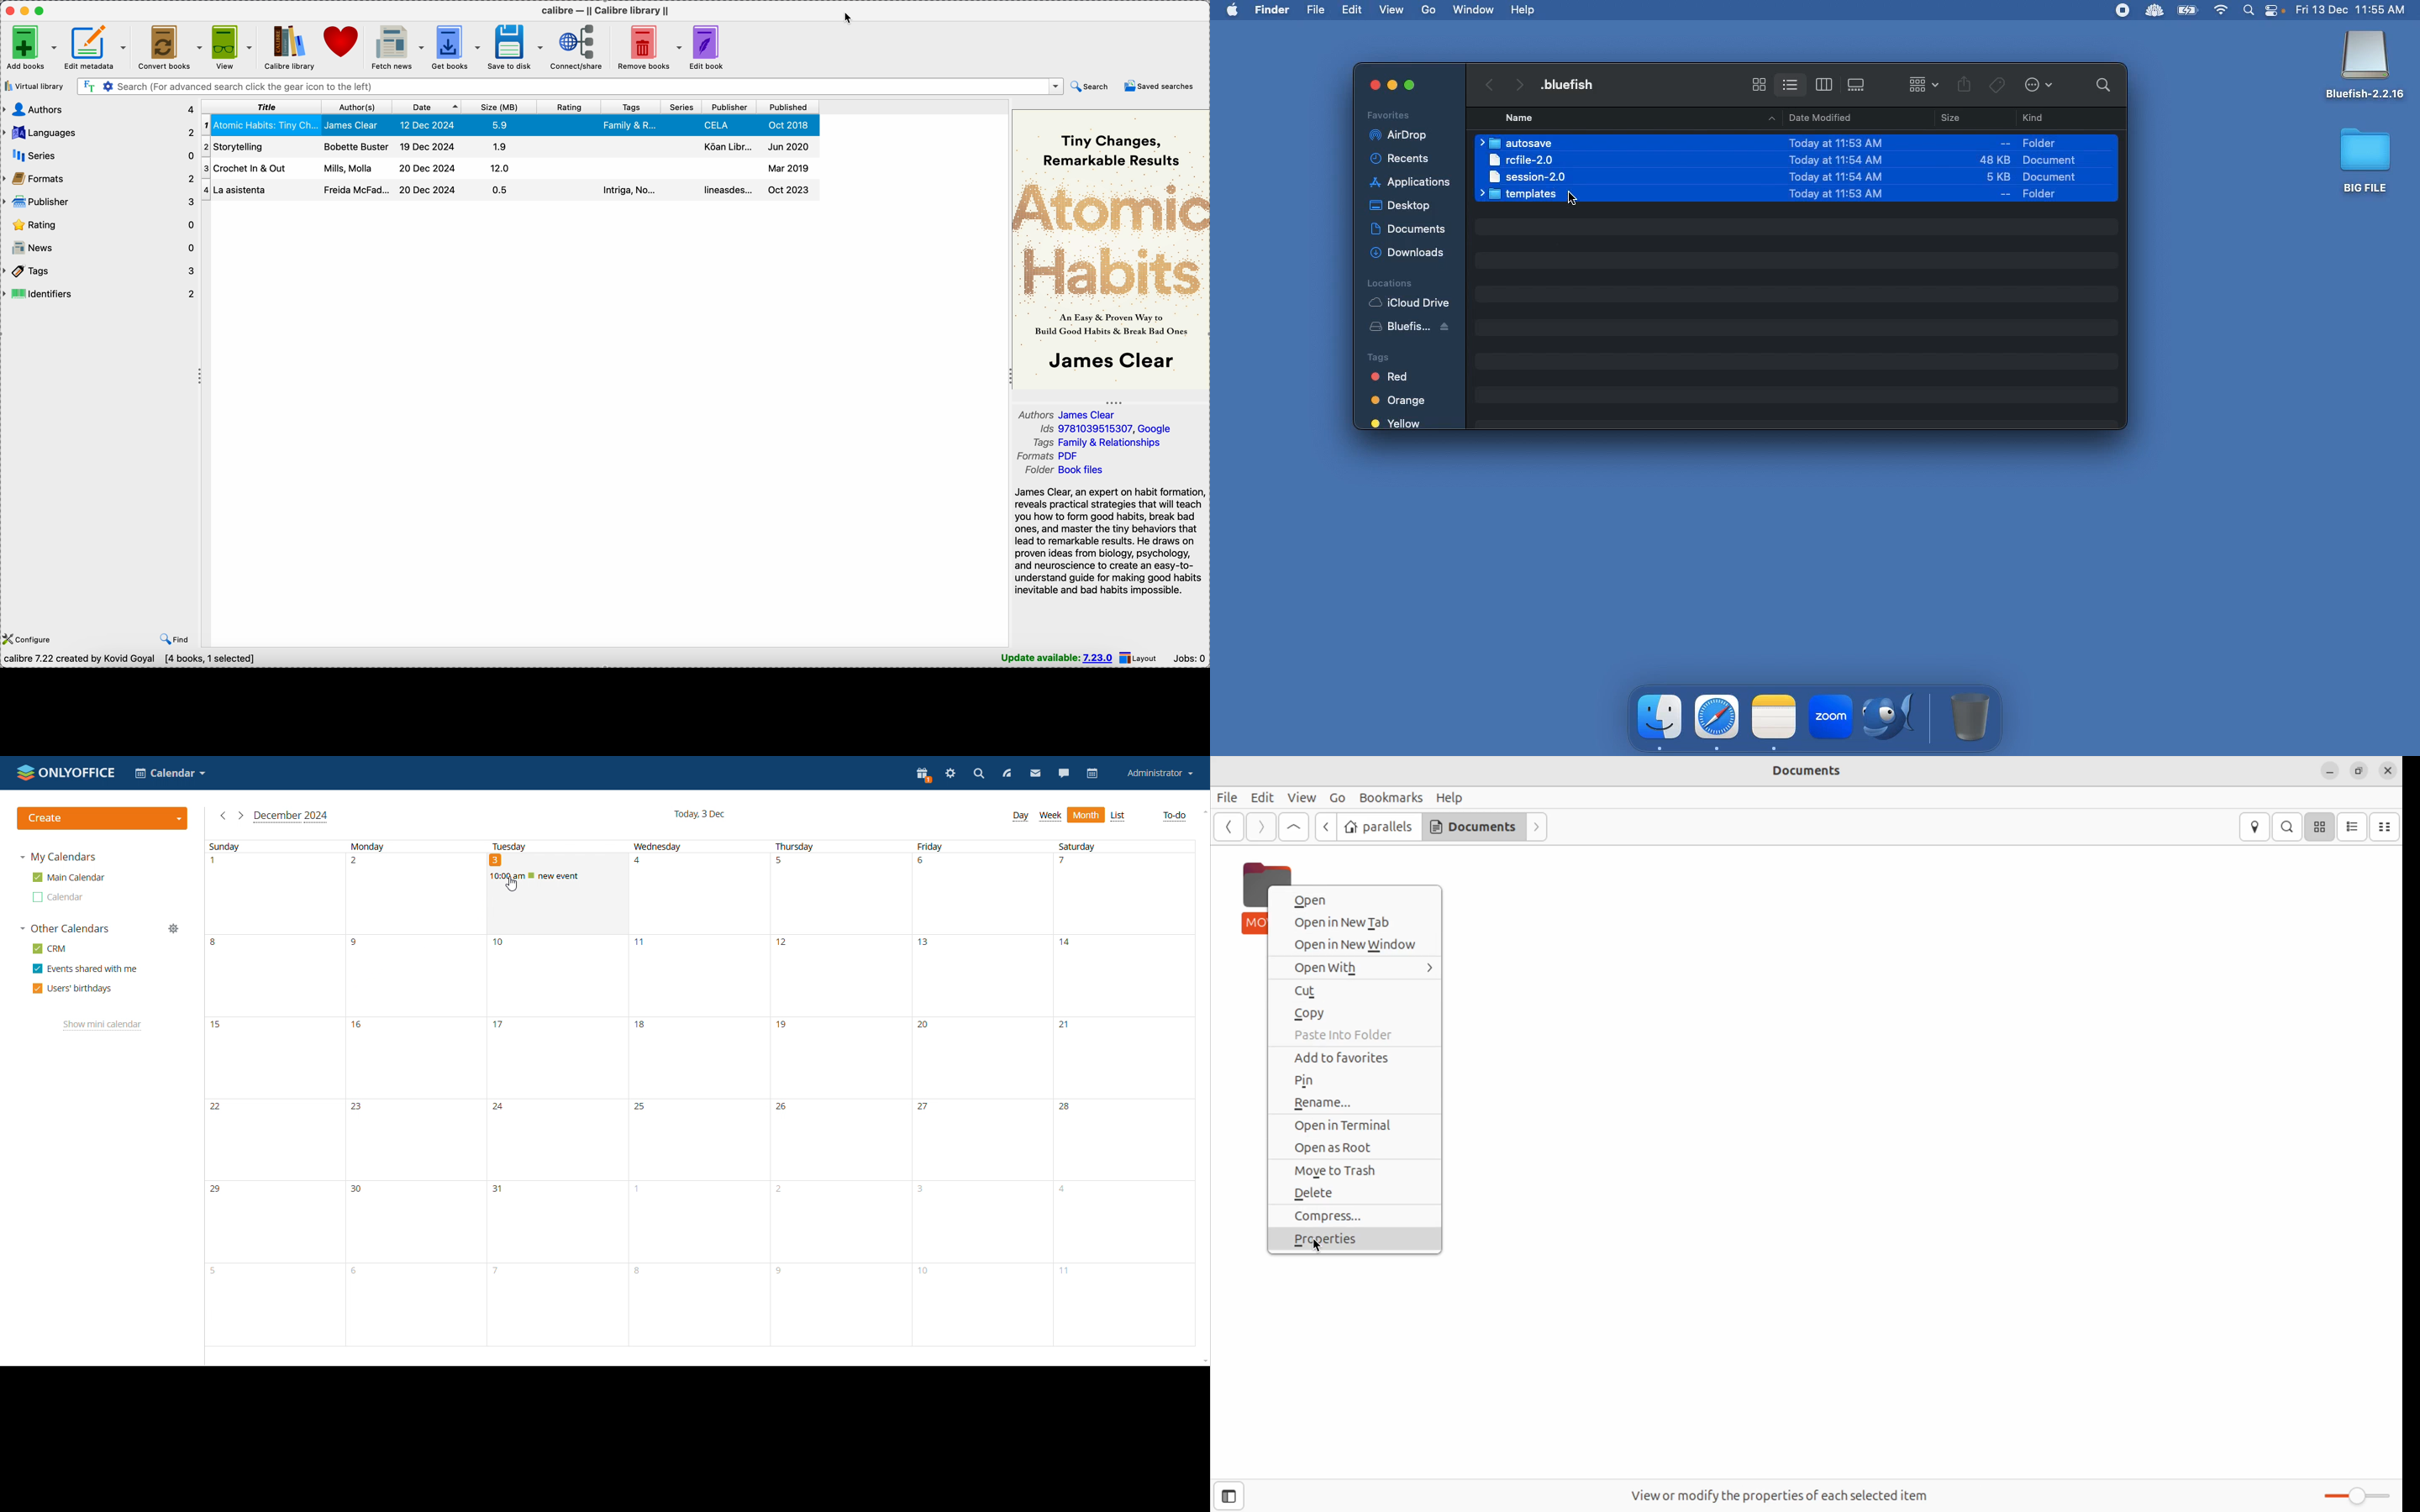 This screenshot has width=2436, height=1512. Describe the element at coordinates (1774, 715) in the screenshot. I see `note` at that location.